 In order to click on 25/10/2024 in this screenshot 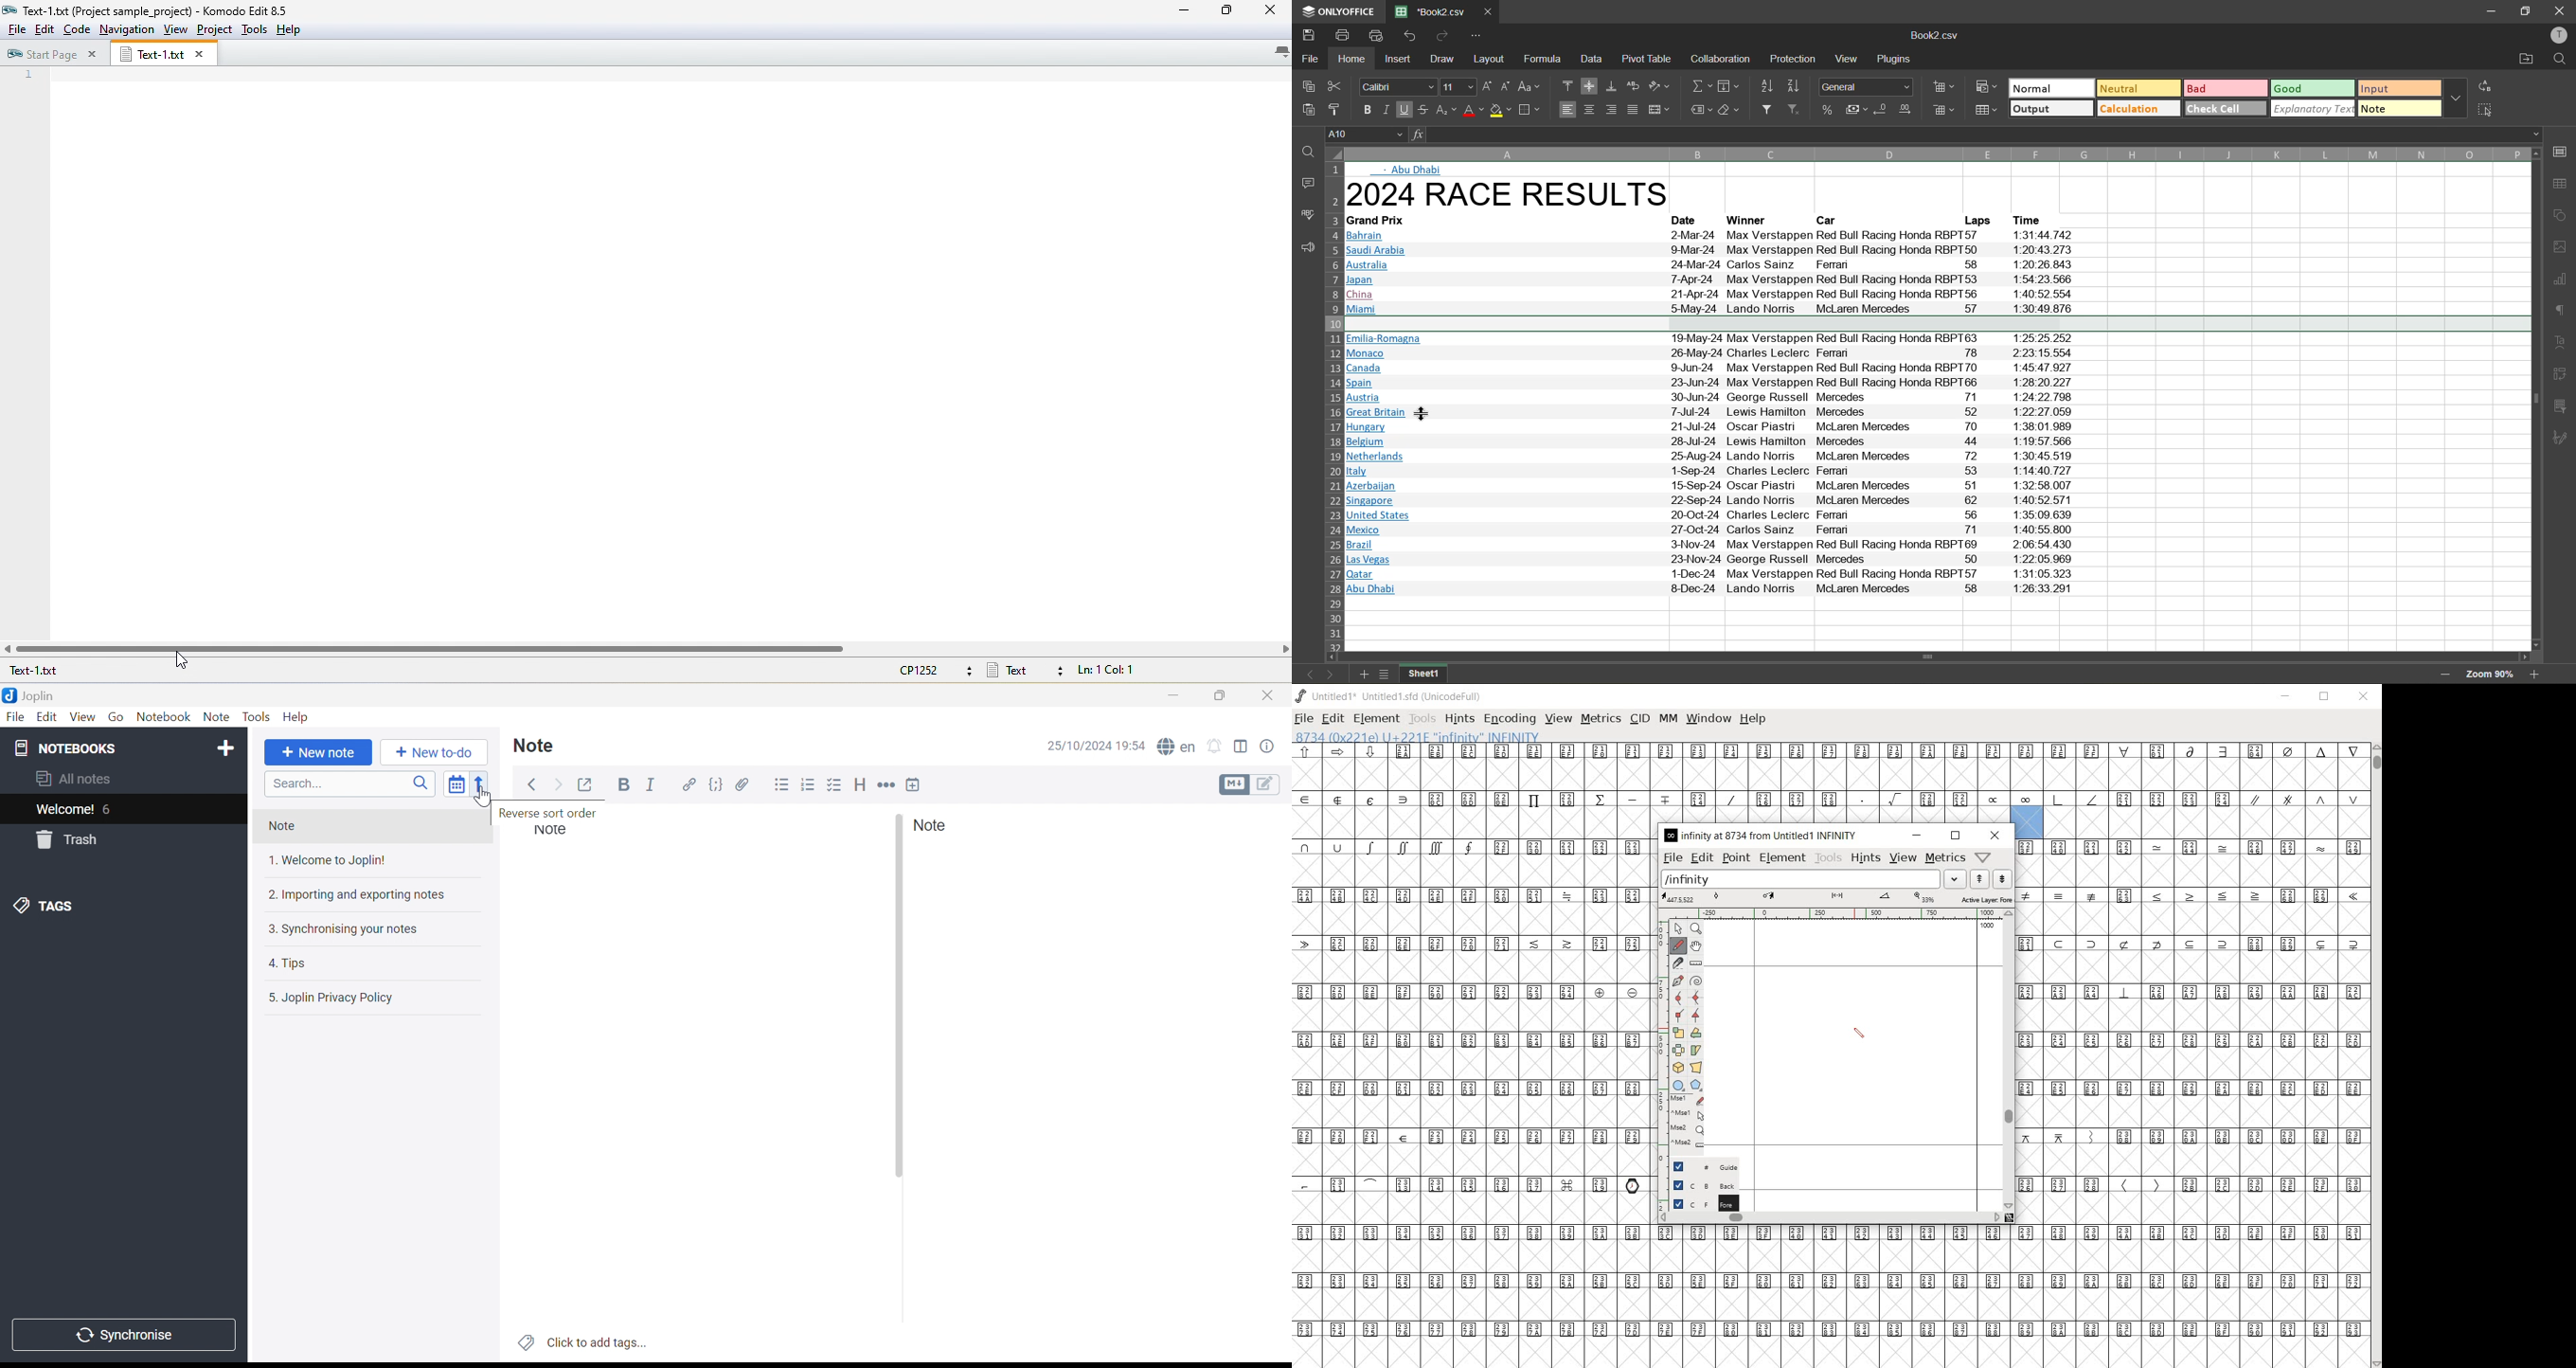, I will do `click(1079, 747)`.